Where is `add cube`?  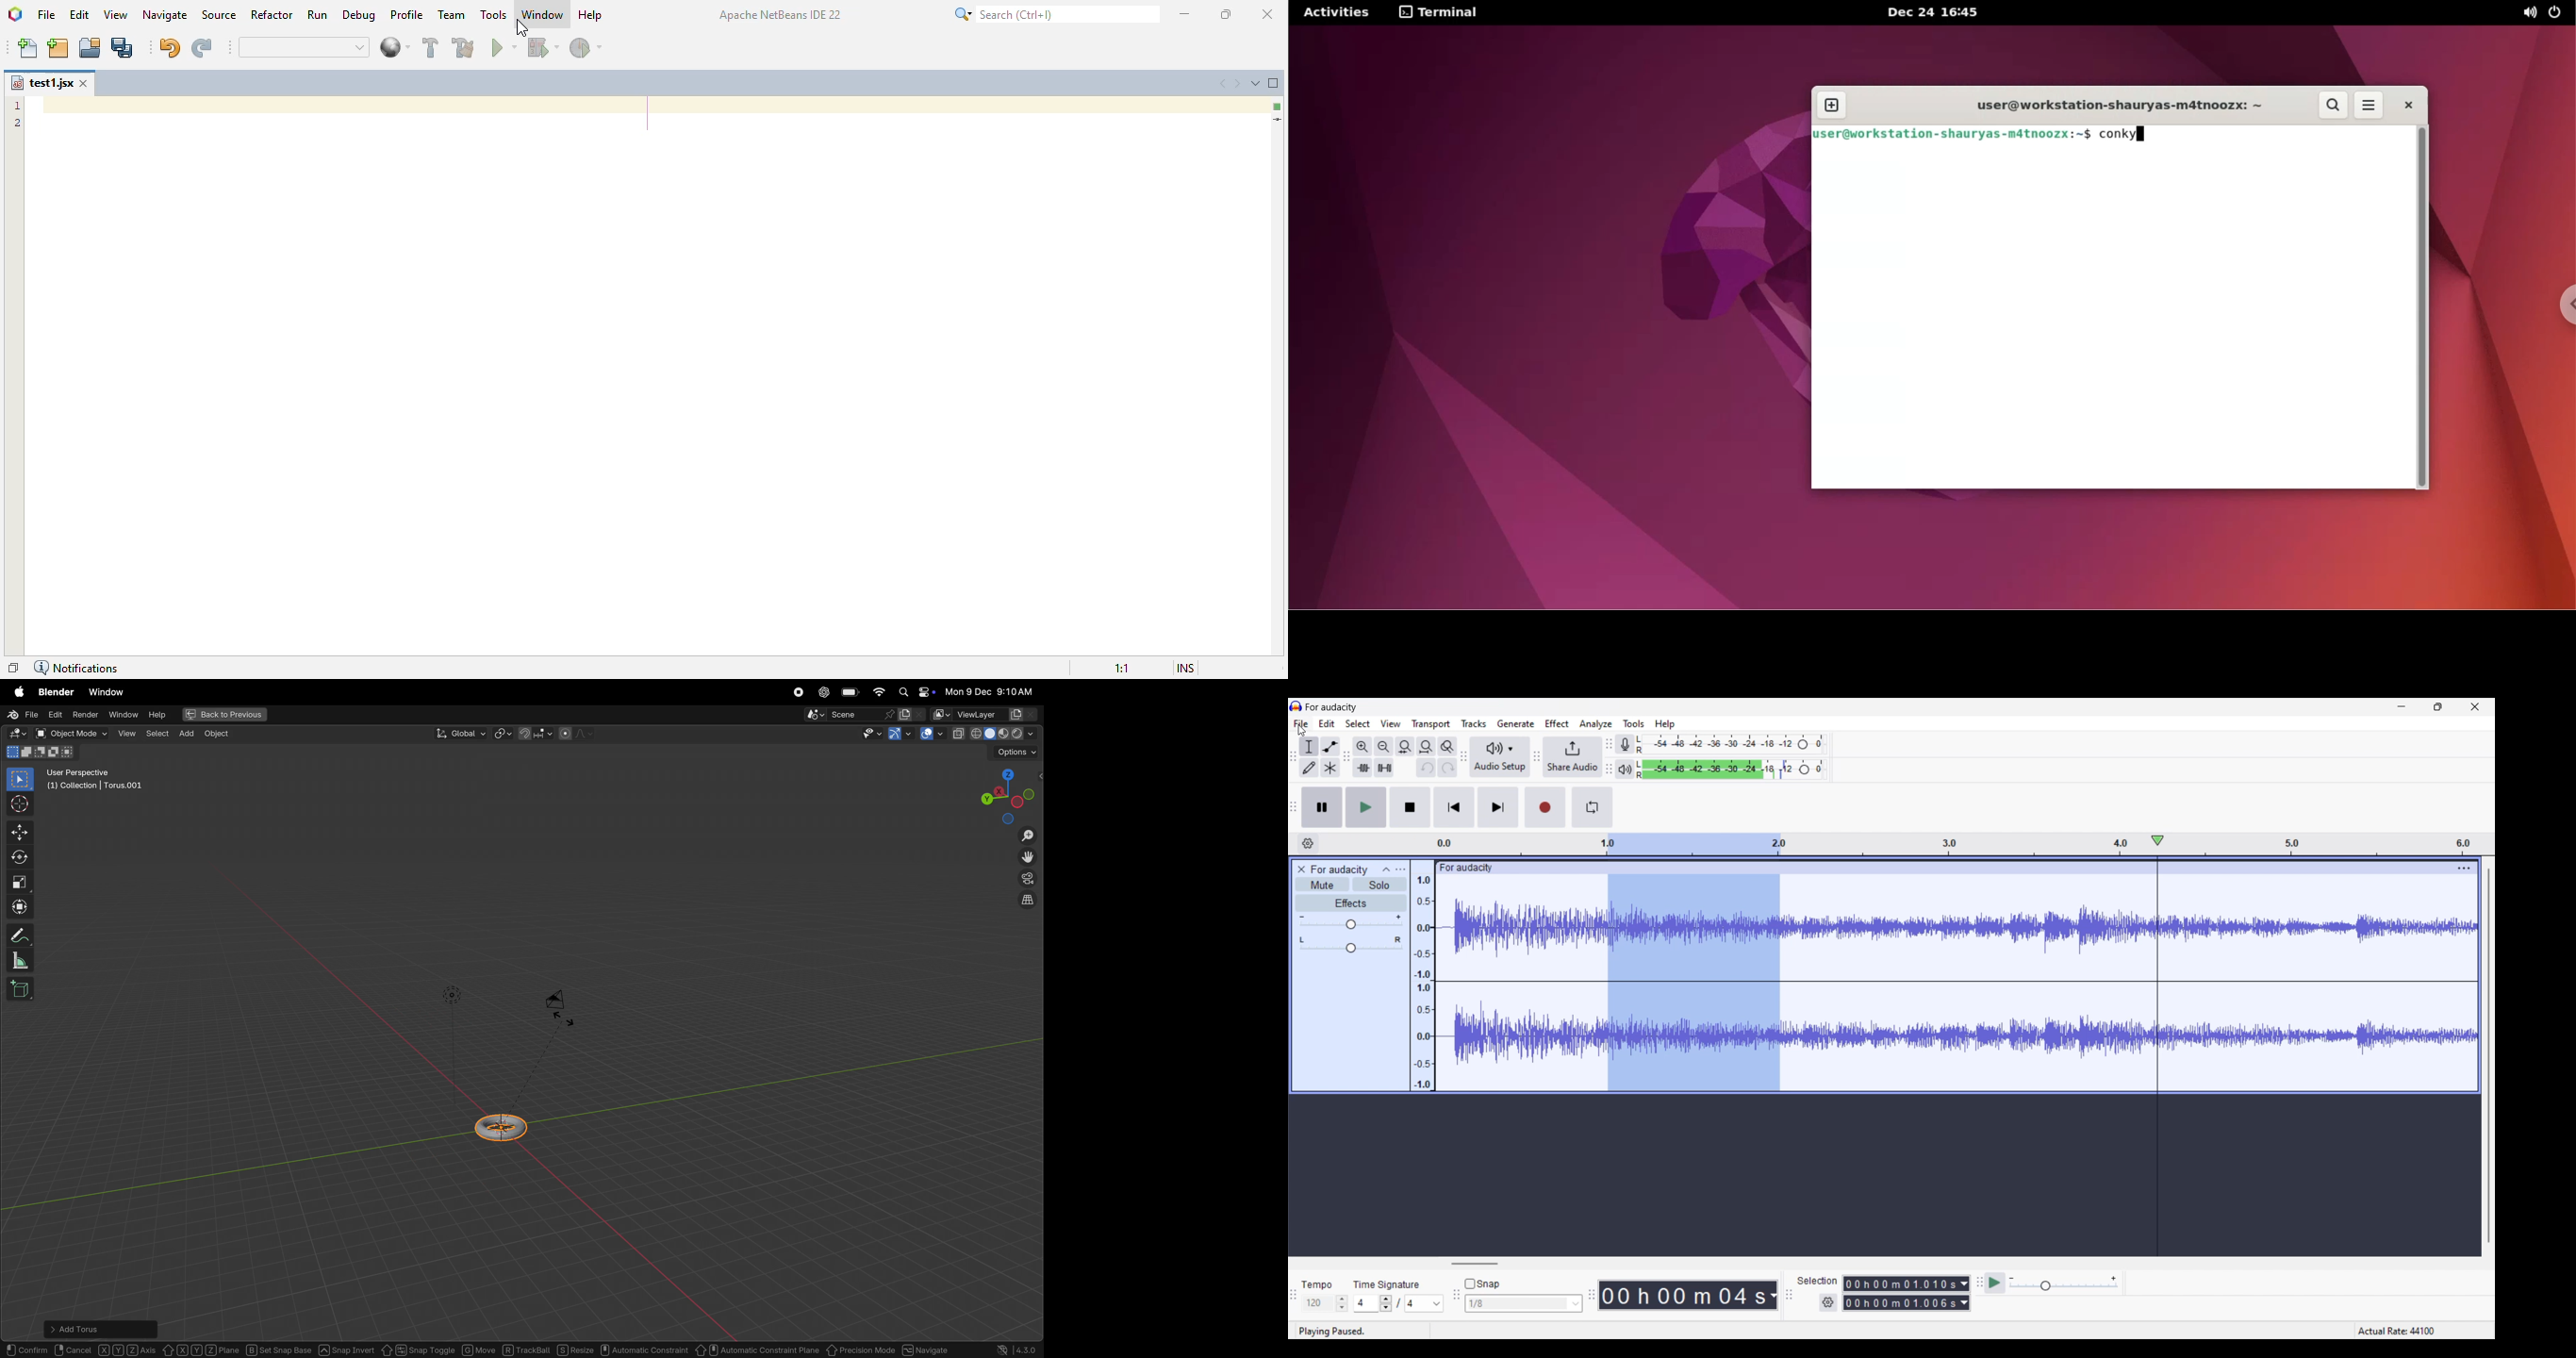
add cube is located at coordinates (22, 990).